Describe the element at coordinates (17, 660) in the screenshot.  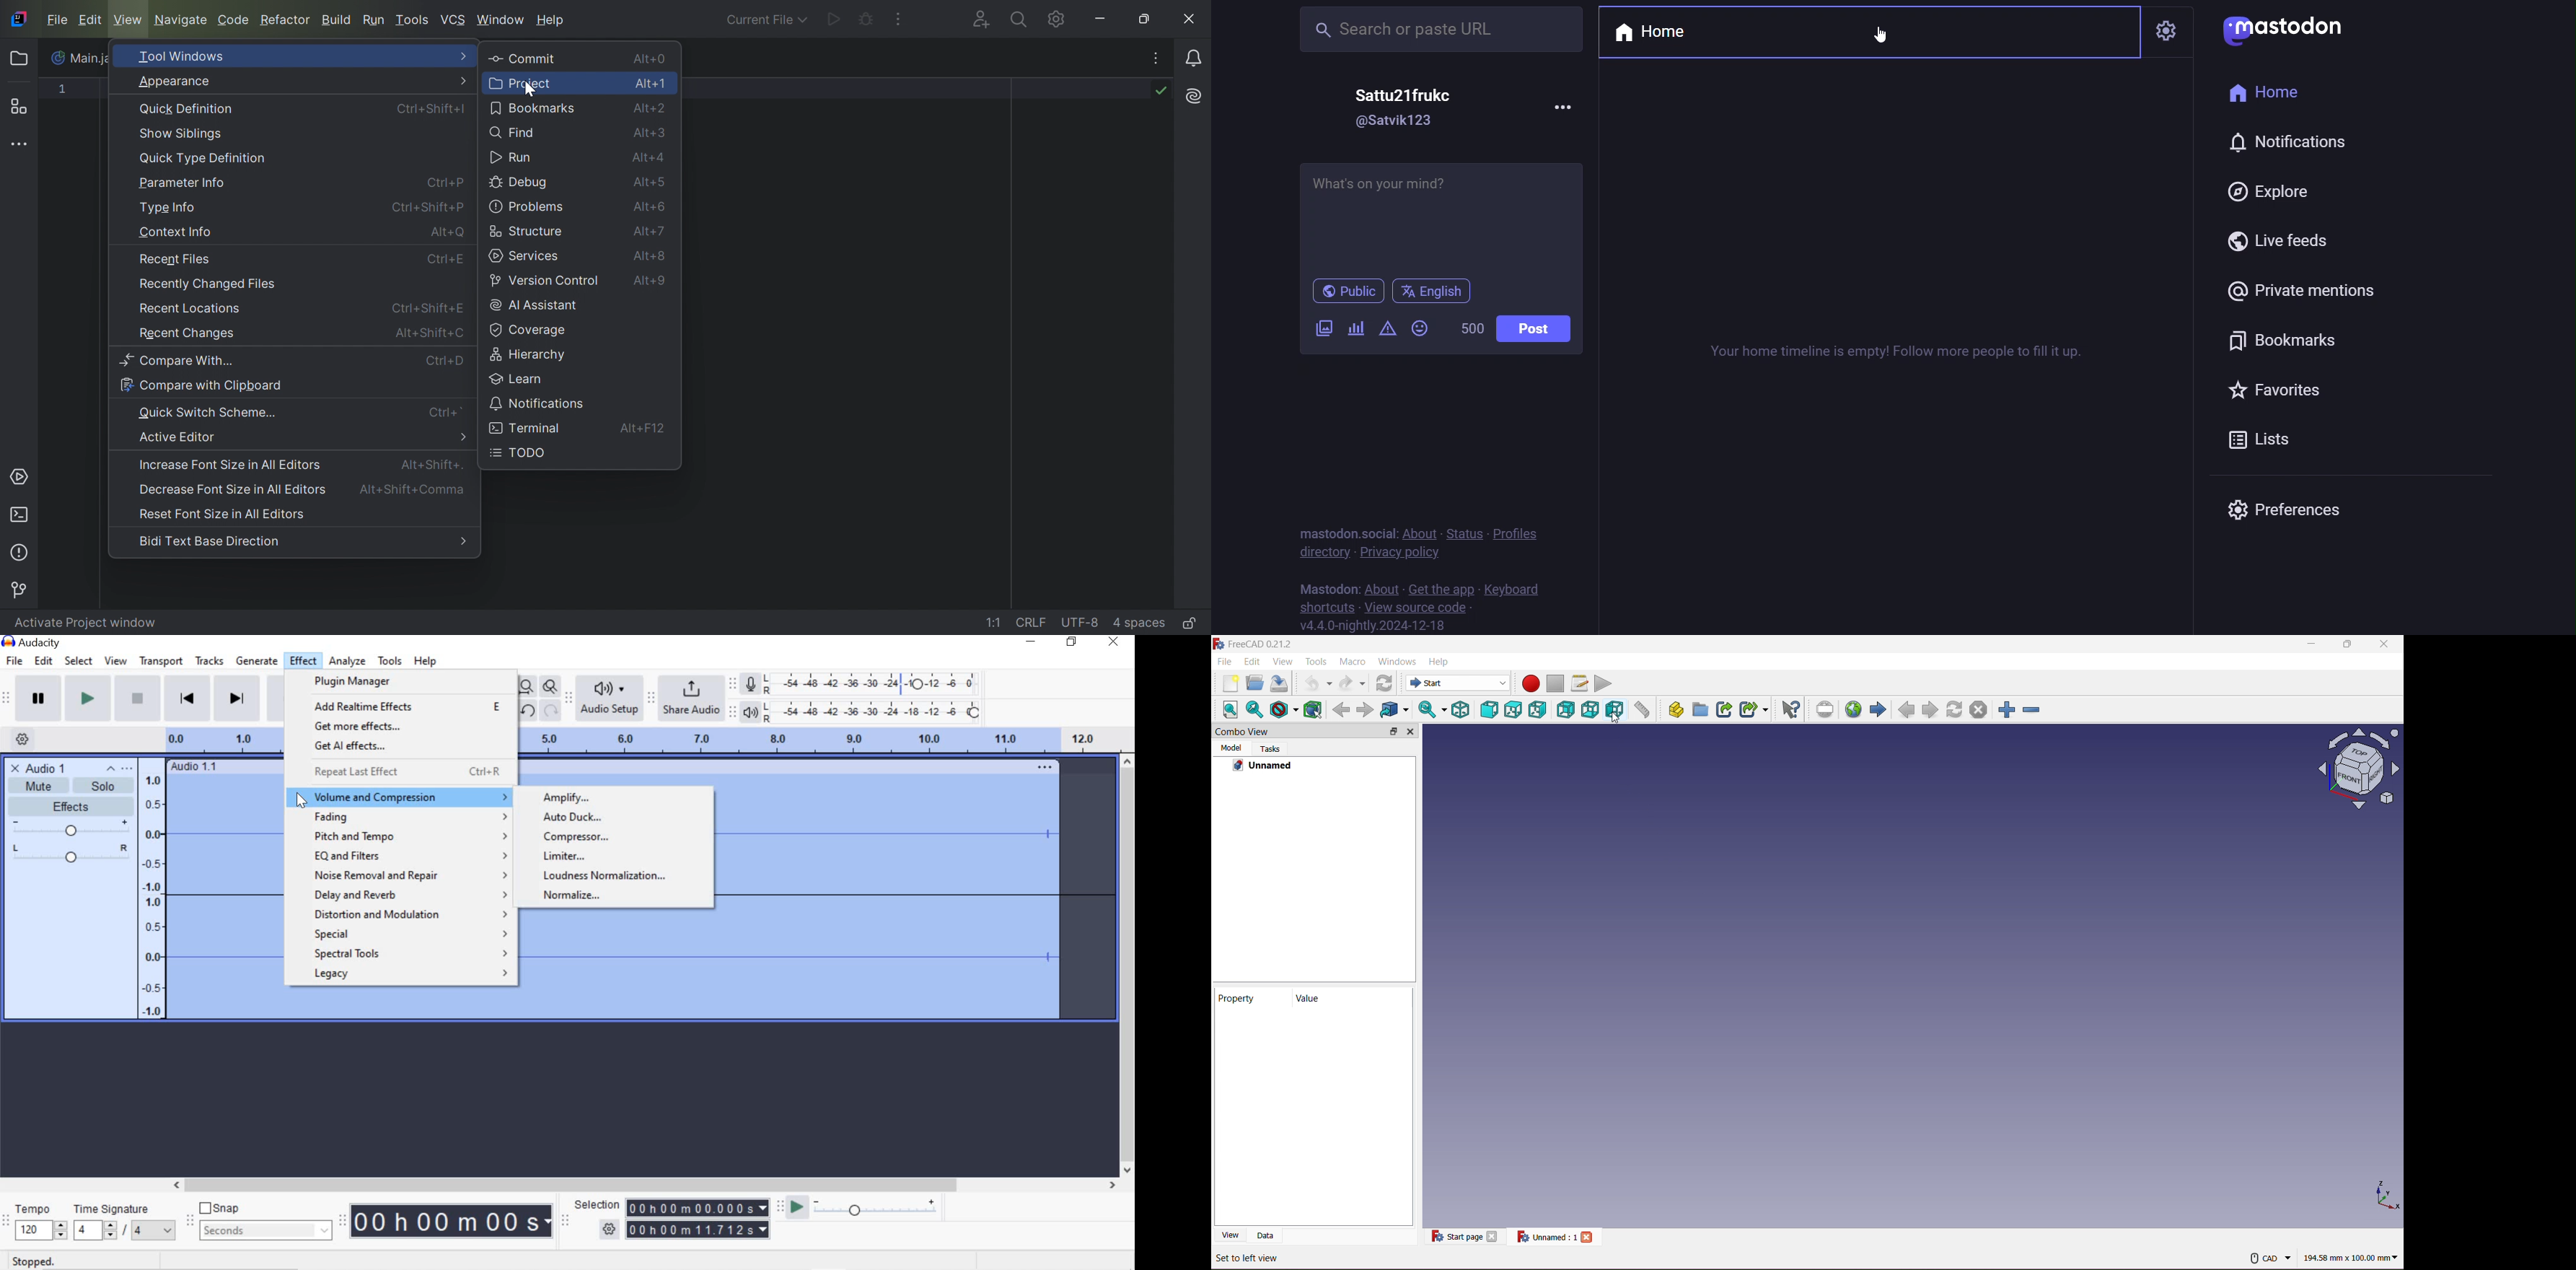
I see `file` at that location.